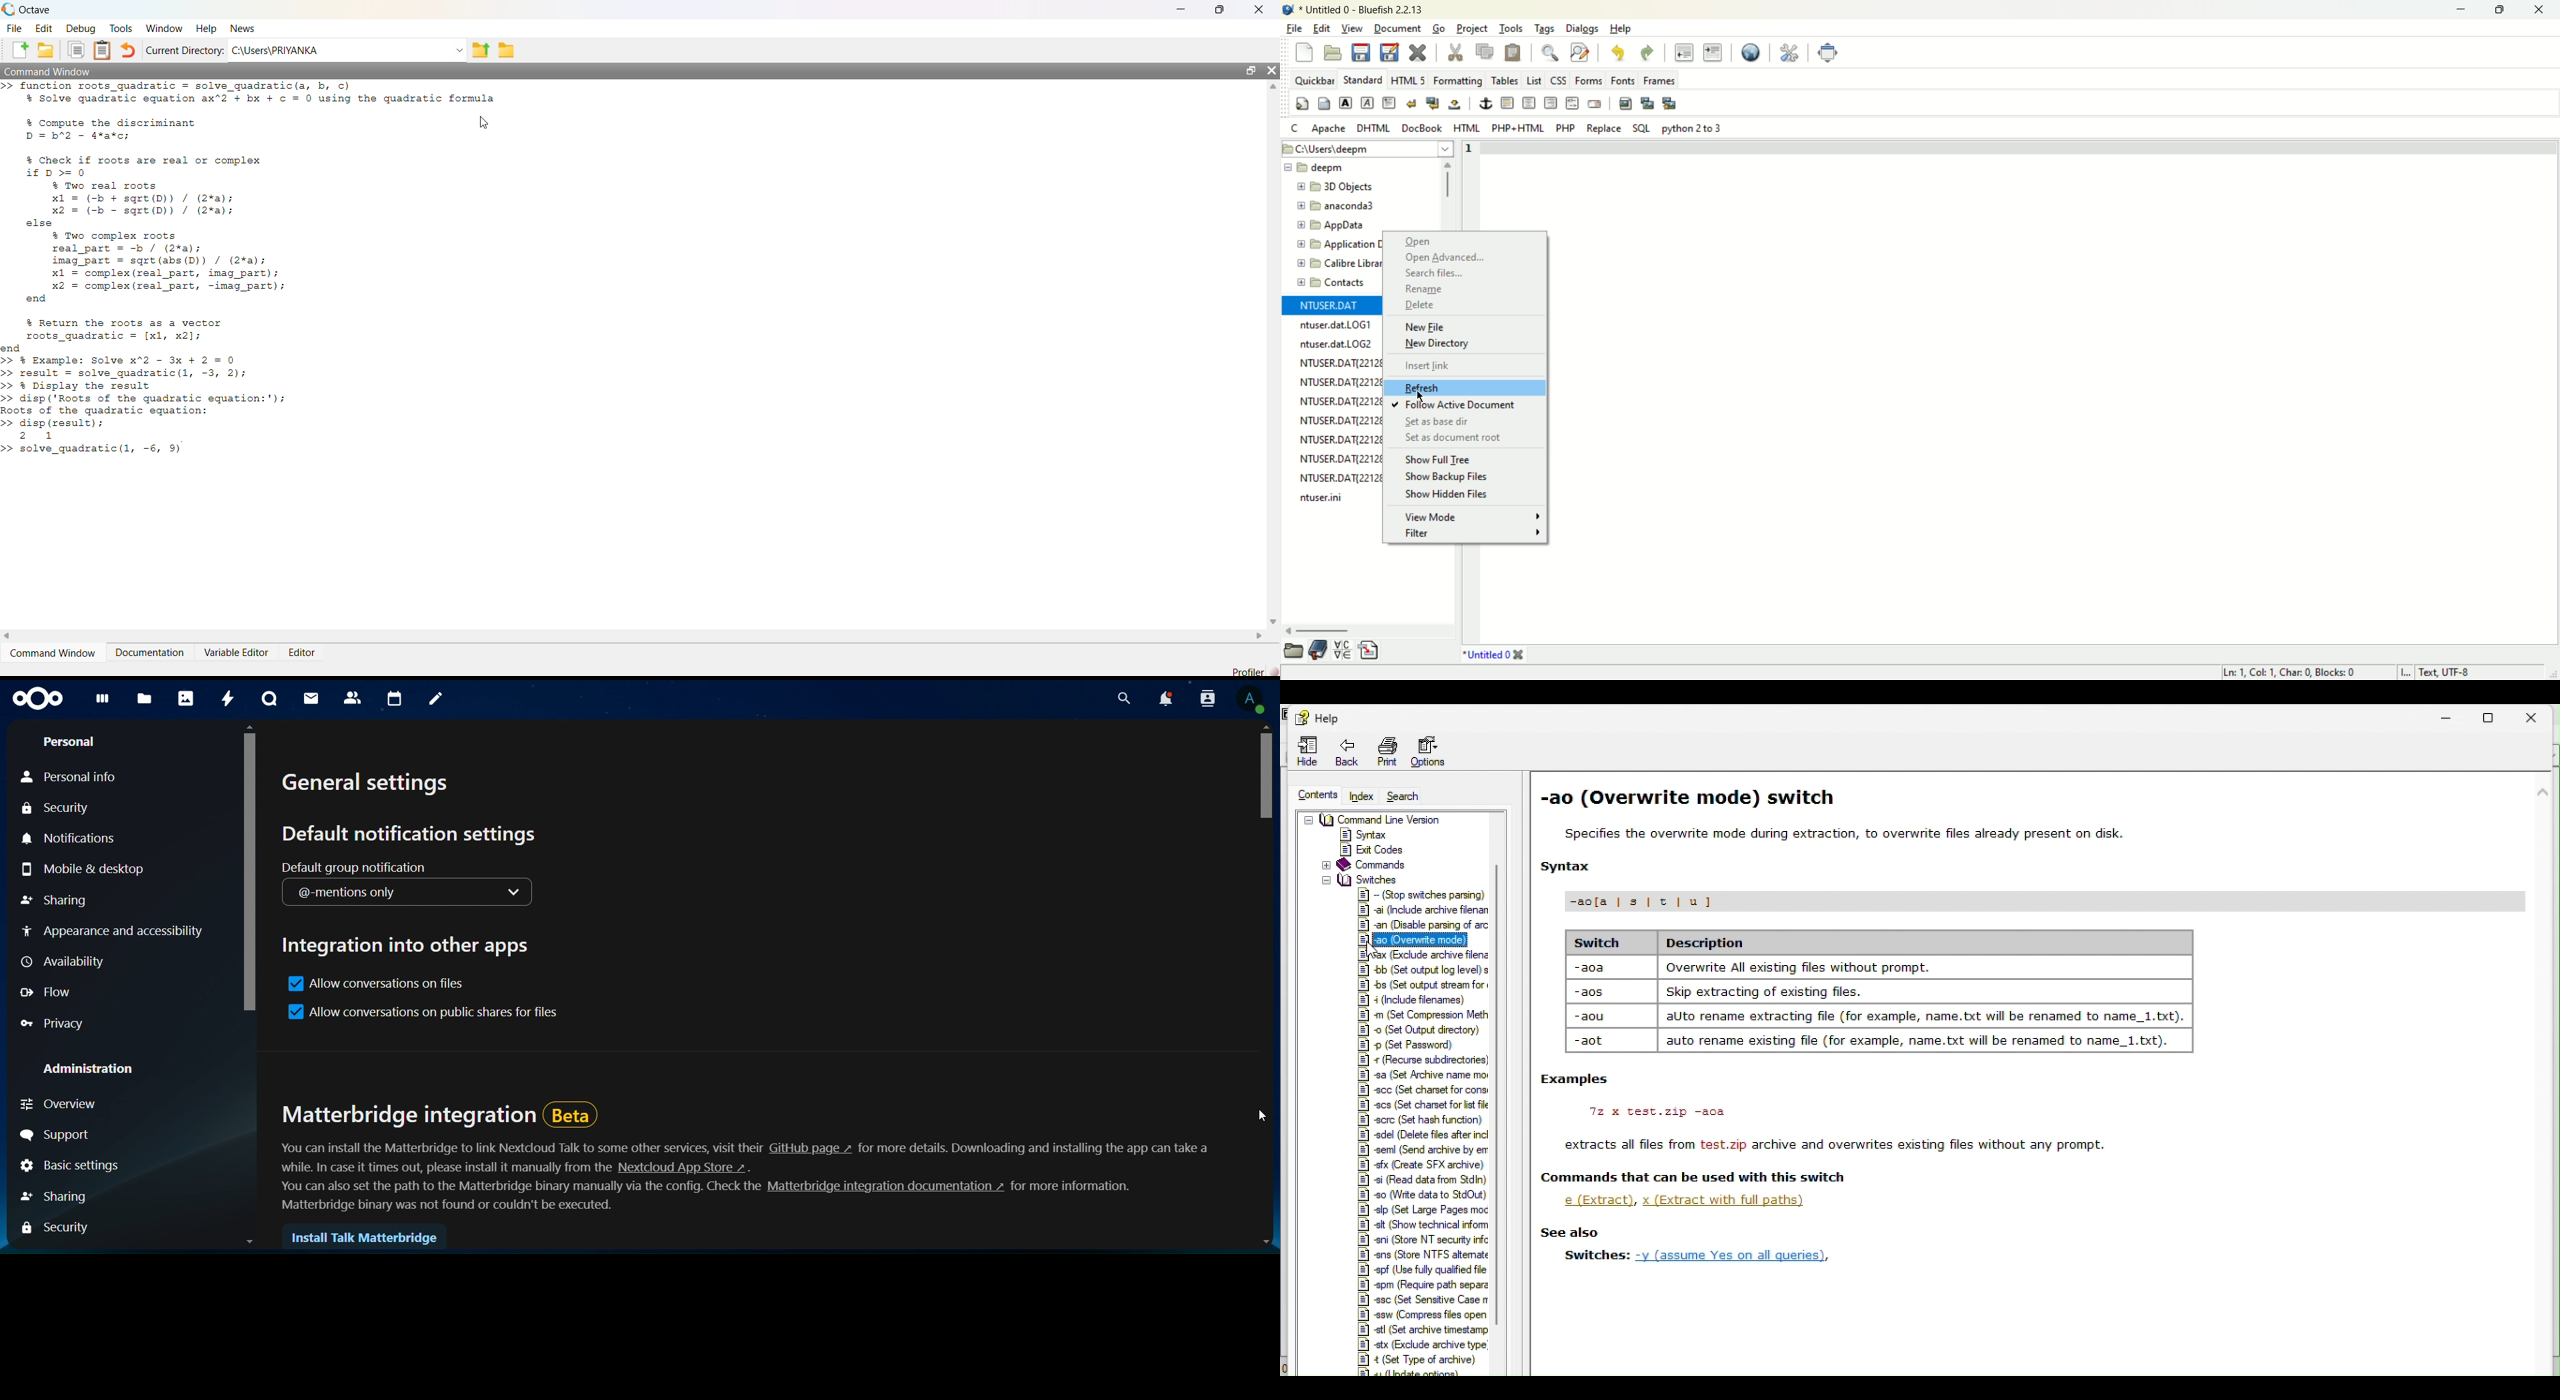 The height and width of the screenshot is (1400, 2576). I want to click on NTUSER.DATI22128a9f-2361-11ee-9, so click(1339, 362).